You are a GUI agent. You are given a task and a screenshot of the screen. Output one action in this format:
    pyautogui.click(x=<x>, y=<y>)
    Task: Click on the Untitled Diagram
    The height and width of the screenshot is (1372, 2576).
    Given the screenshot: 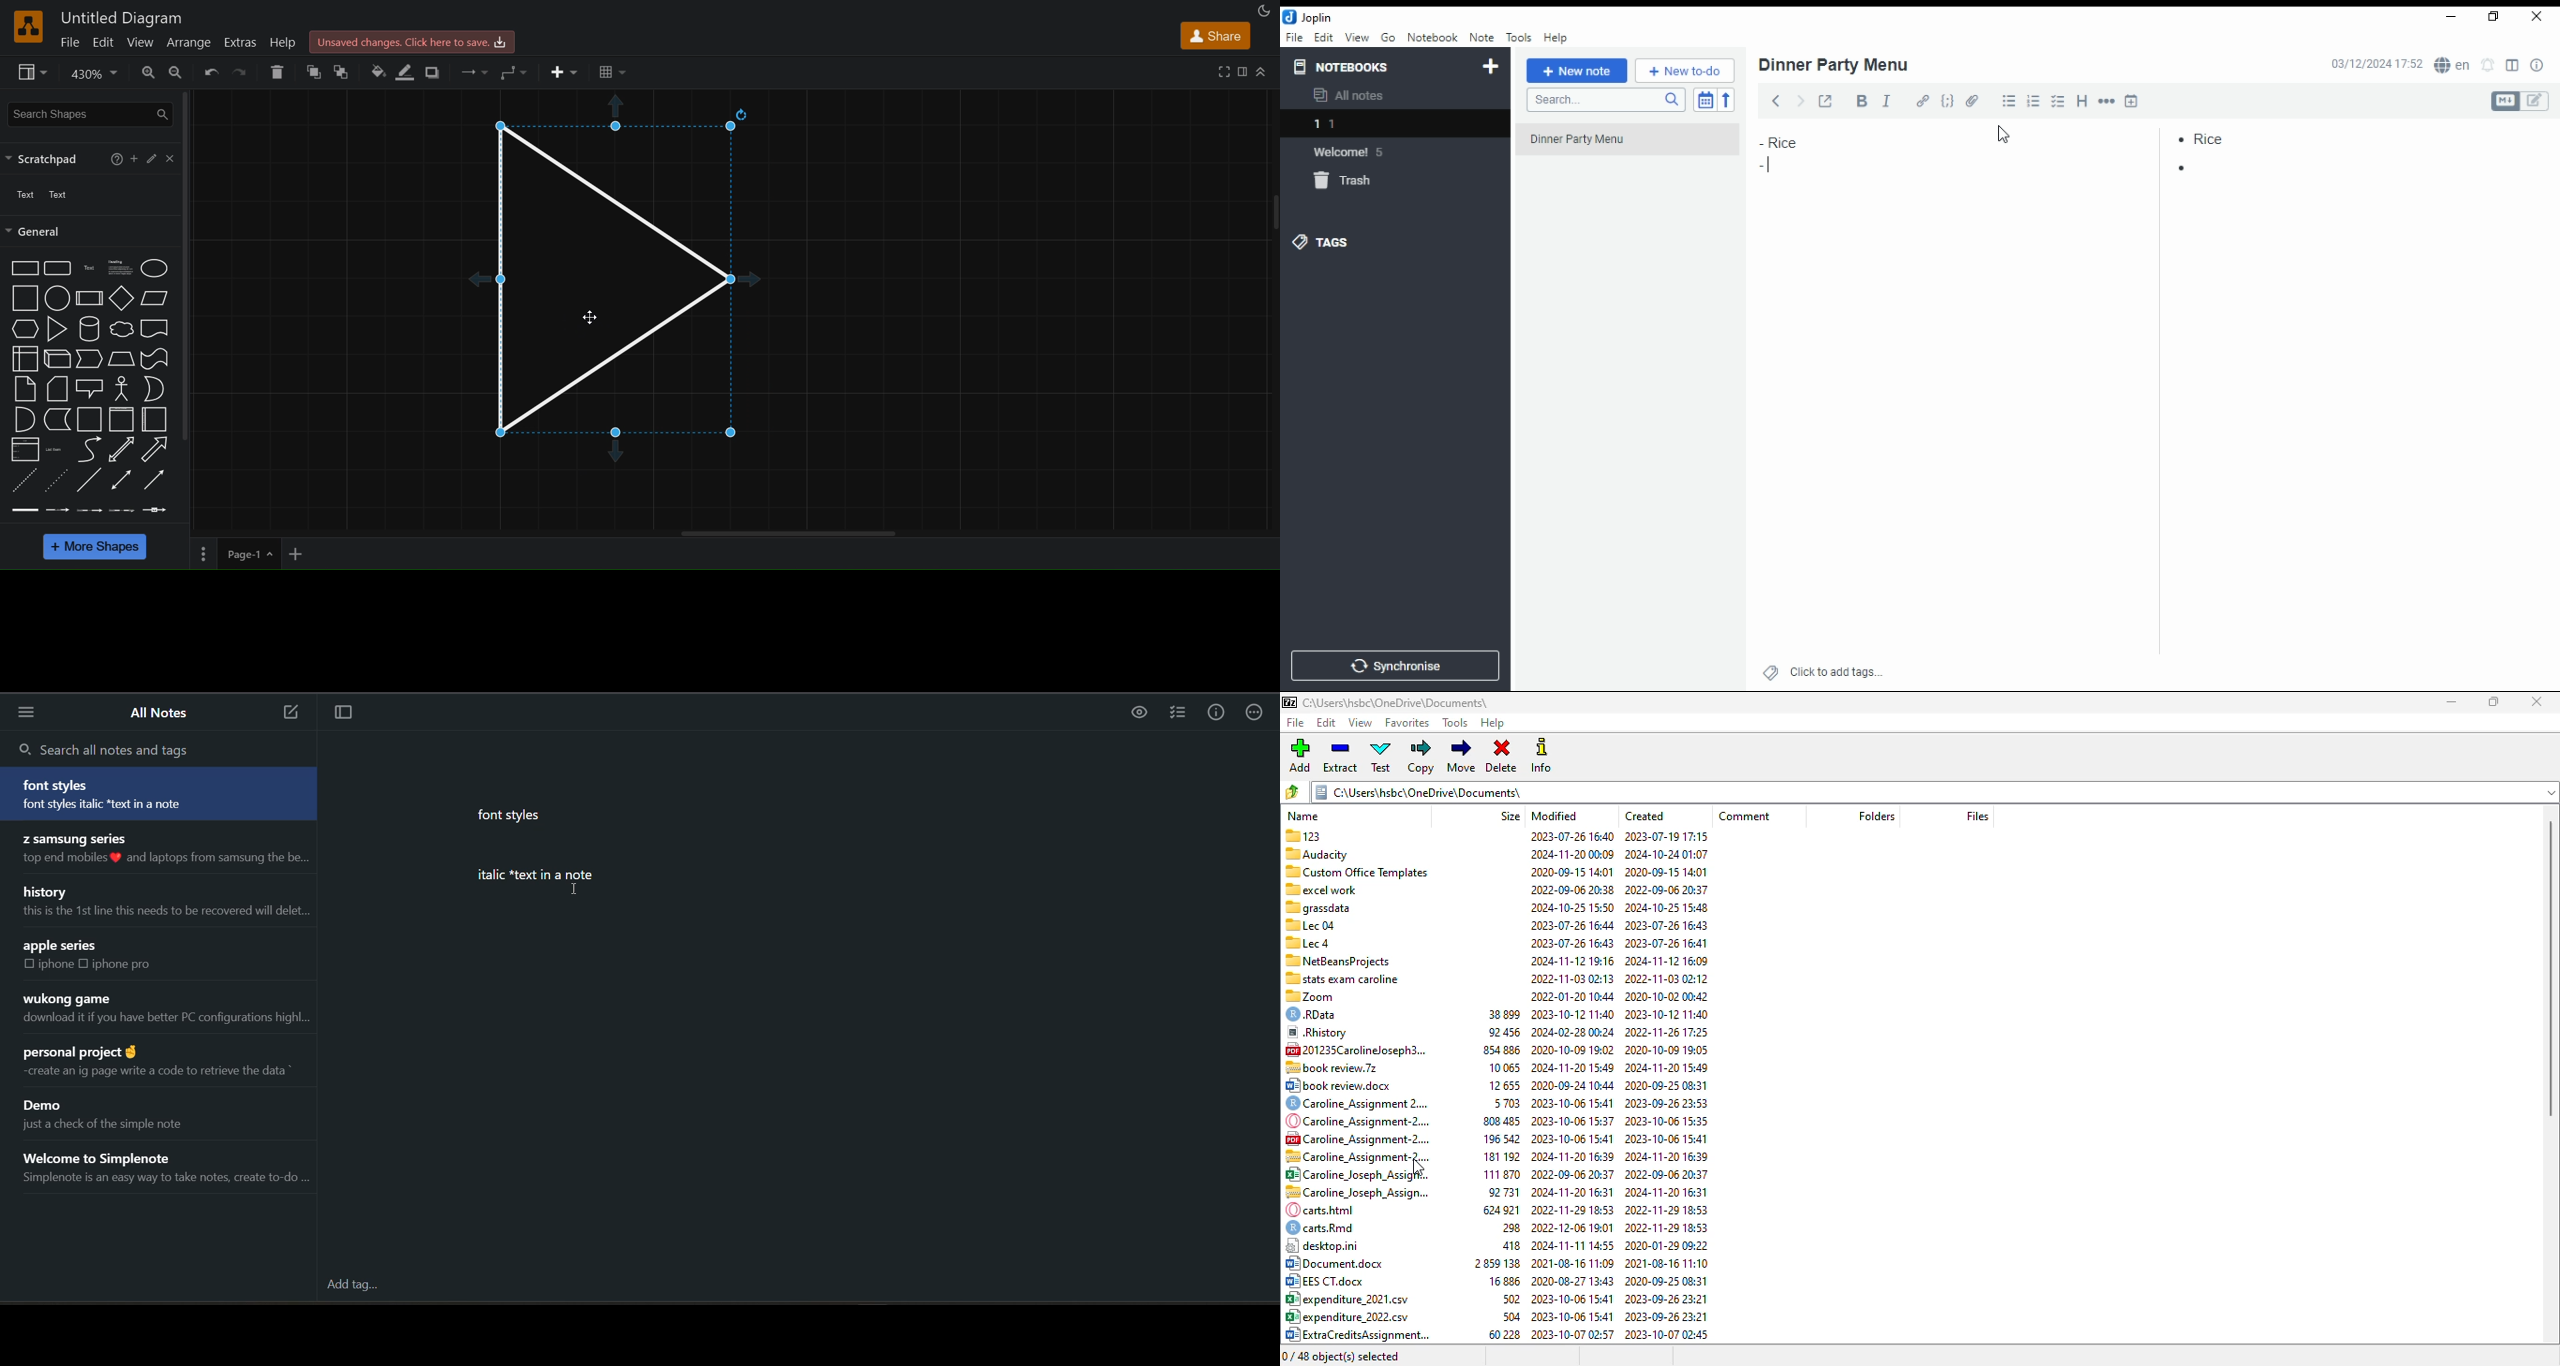 What is the action you would take?
    pyautogui.click(x=121, y=17)
    